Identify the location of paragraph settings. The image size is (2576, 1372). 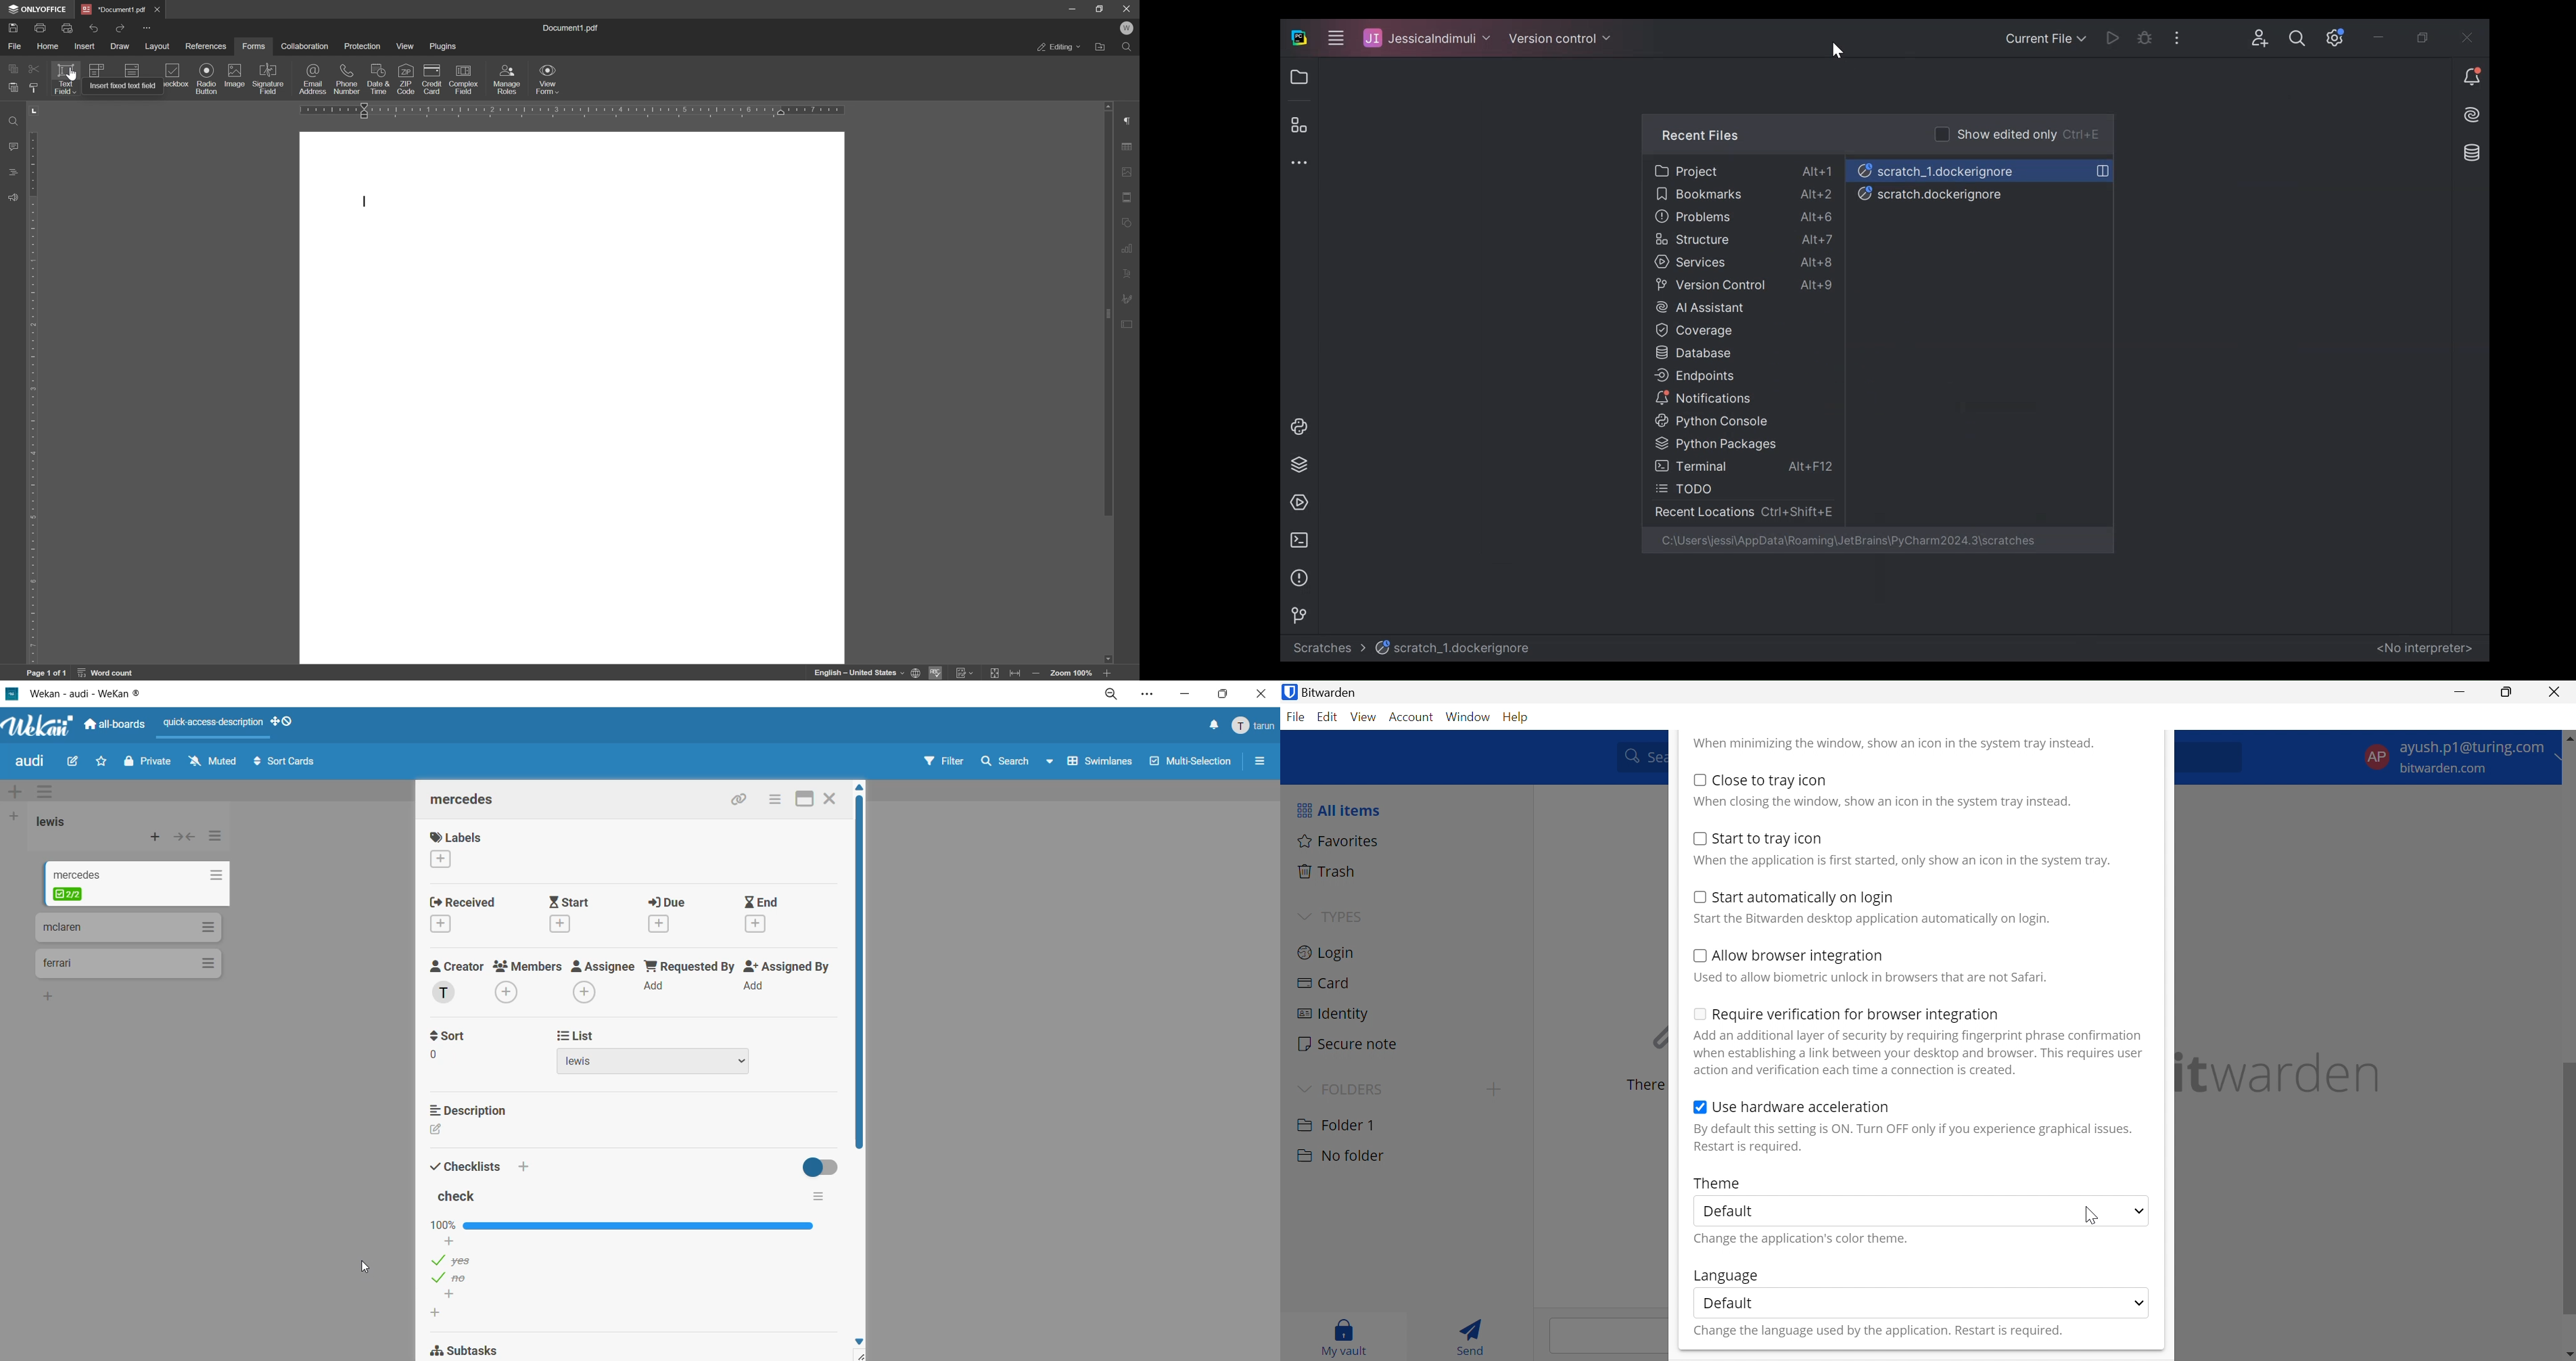
(1128, 120).